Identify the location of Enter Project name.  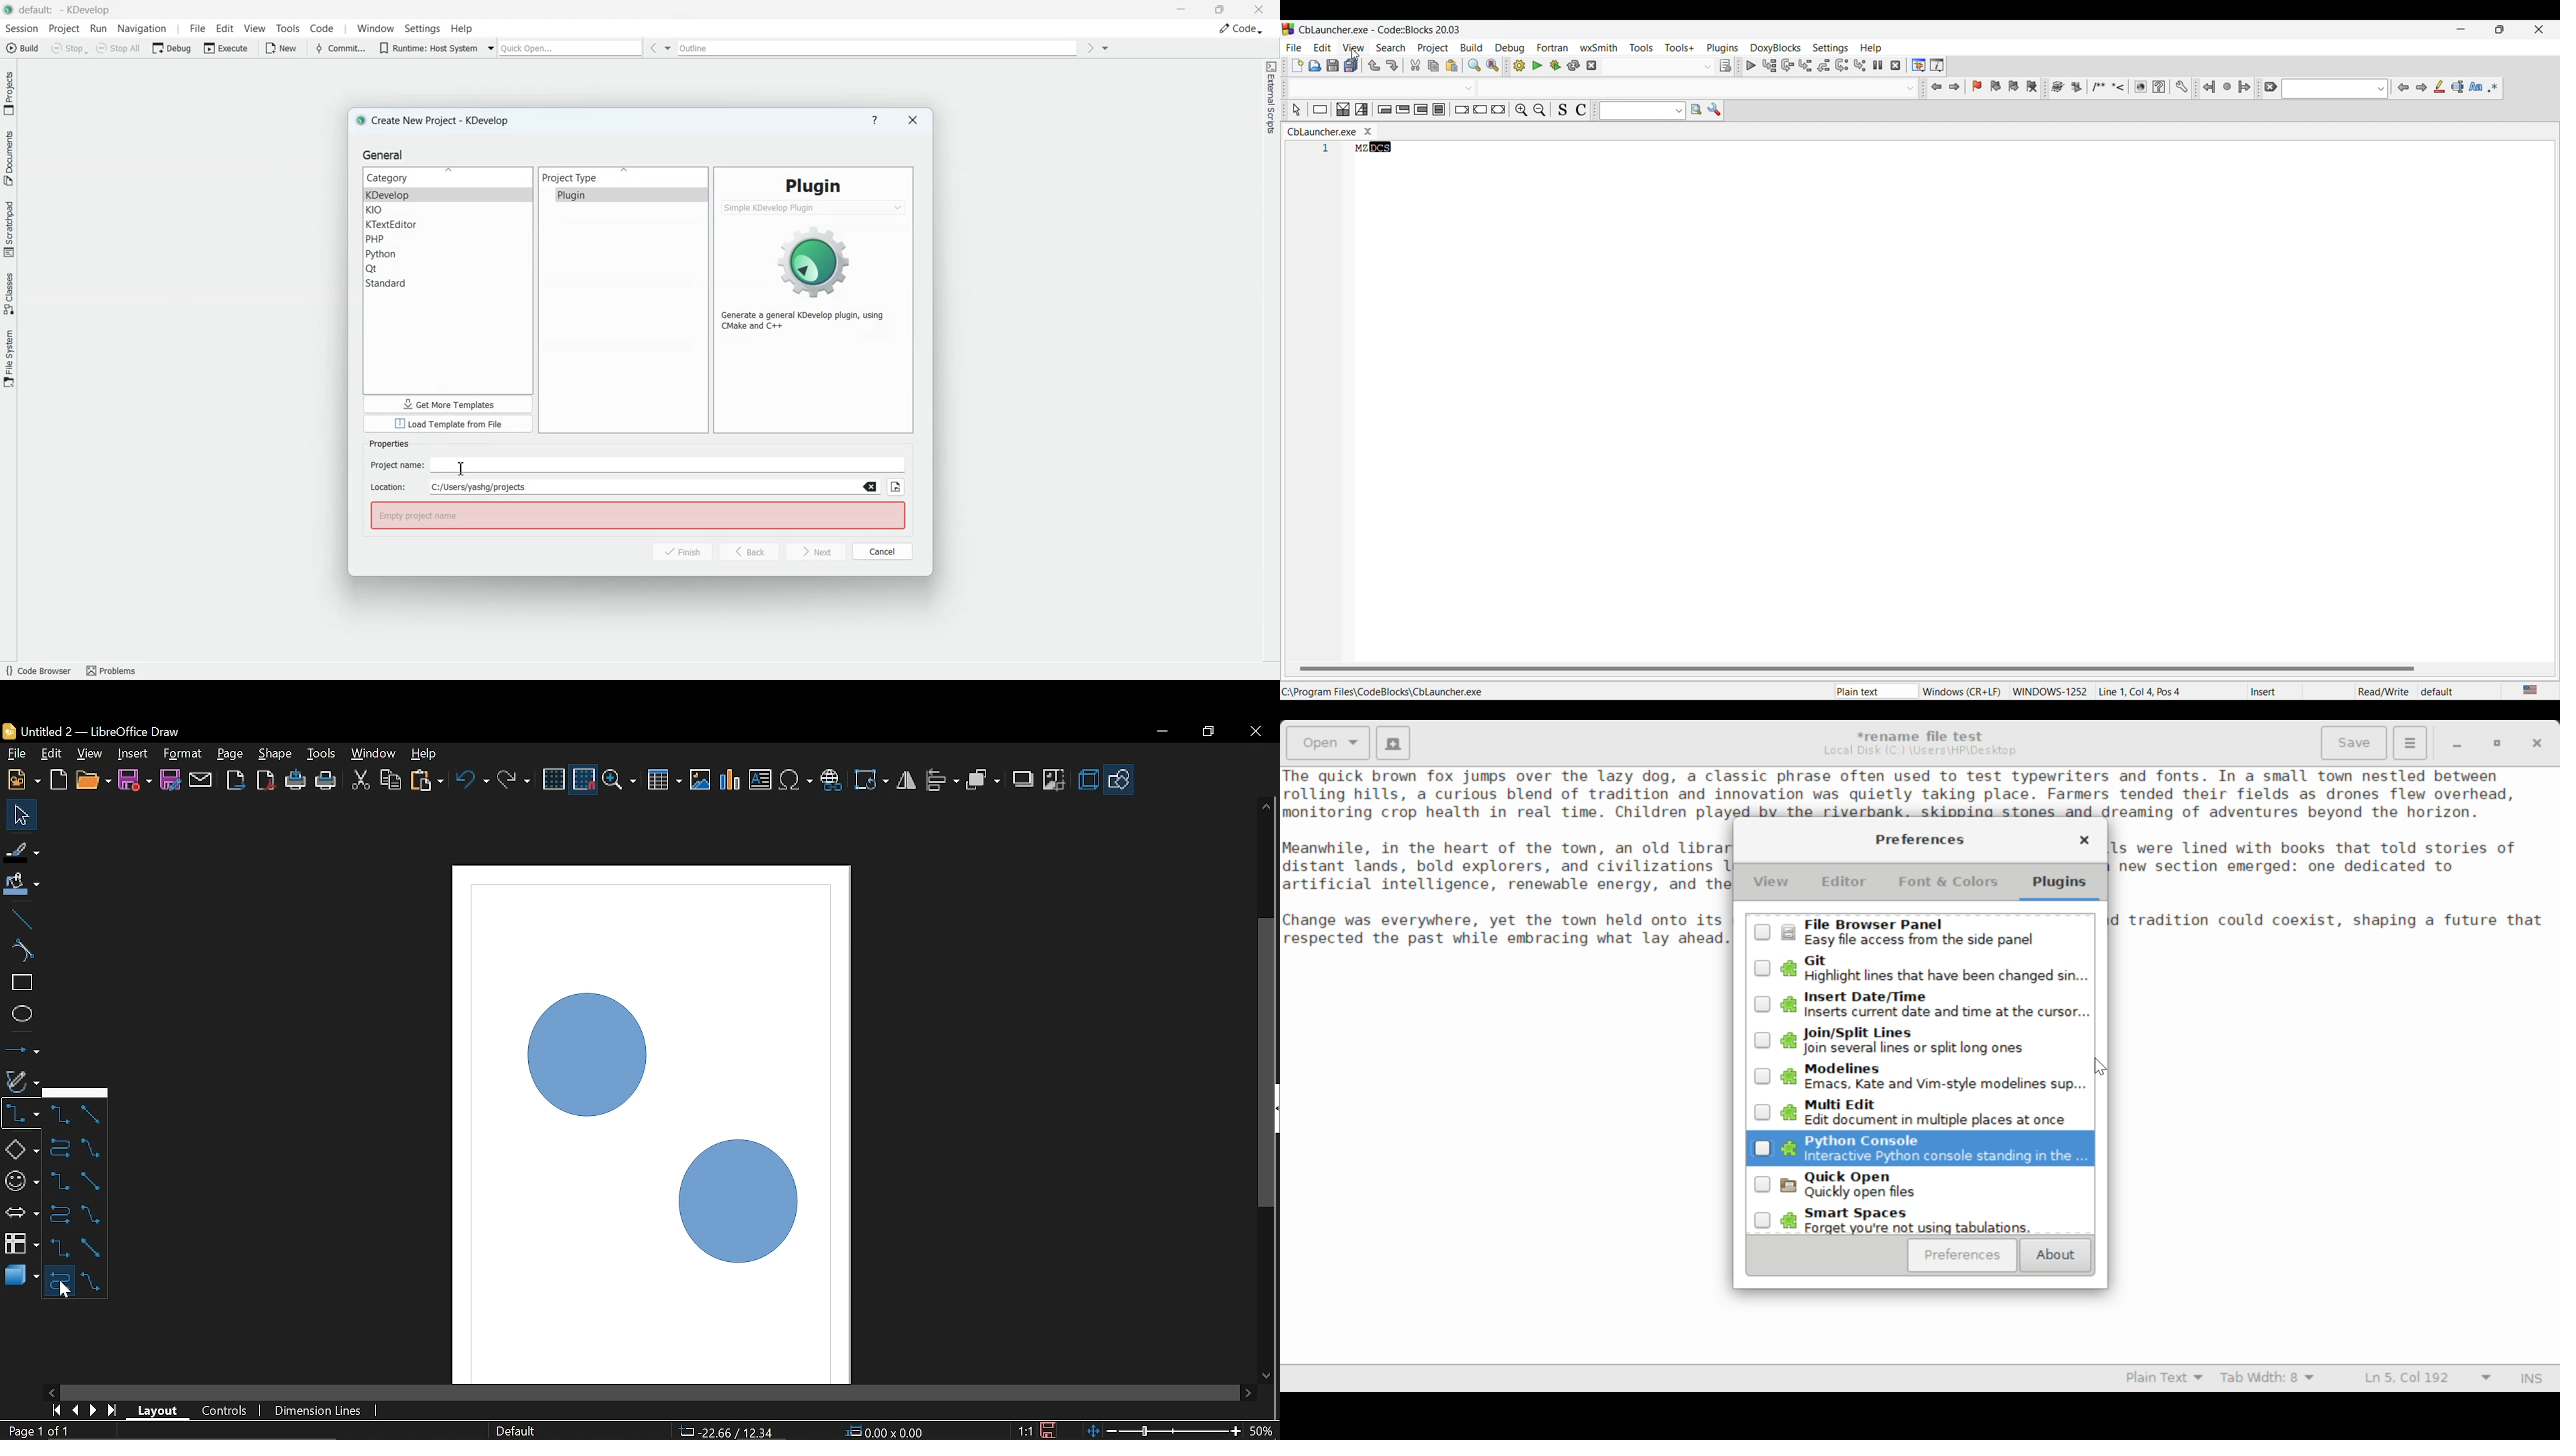
(639, 465).